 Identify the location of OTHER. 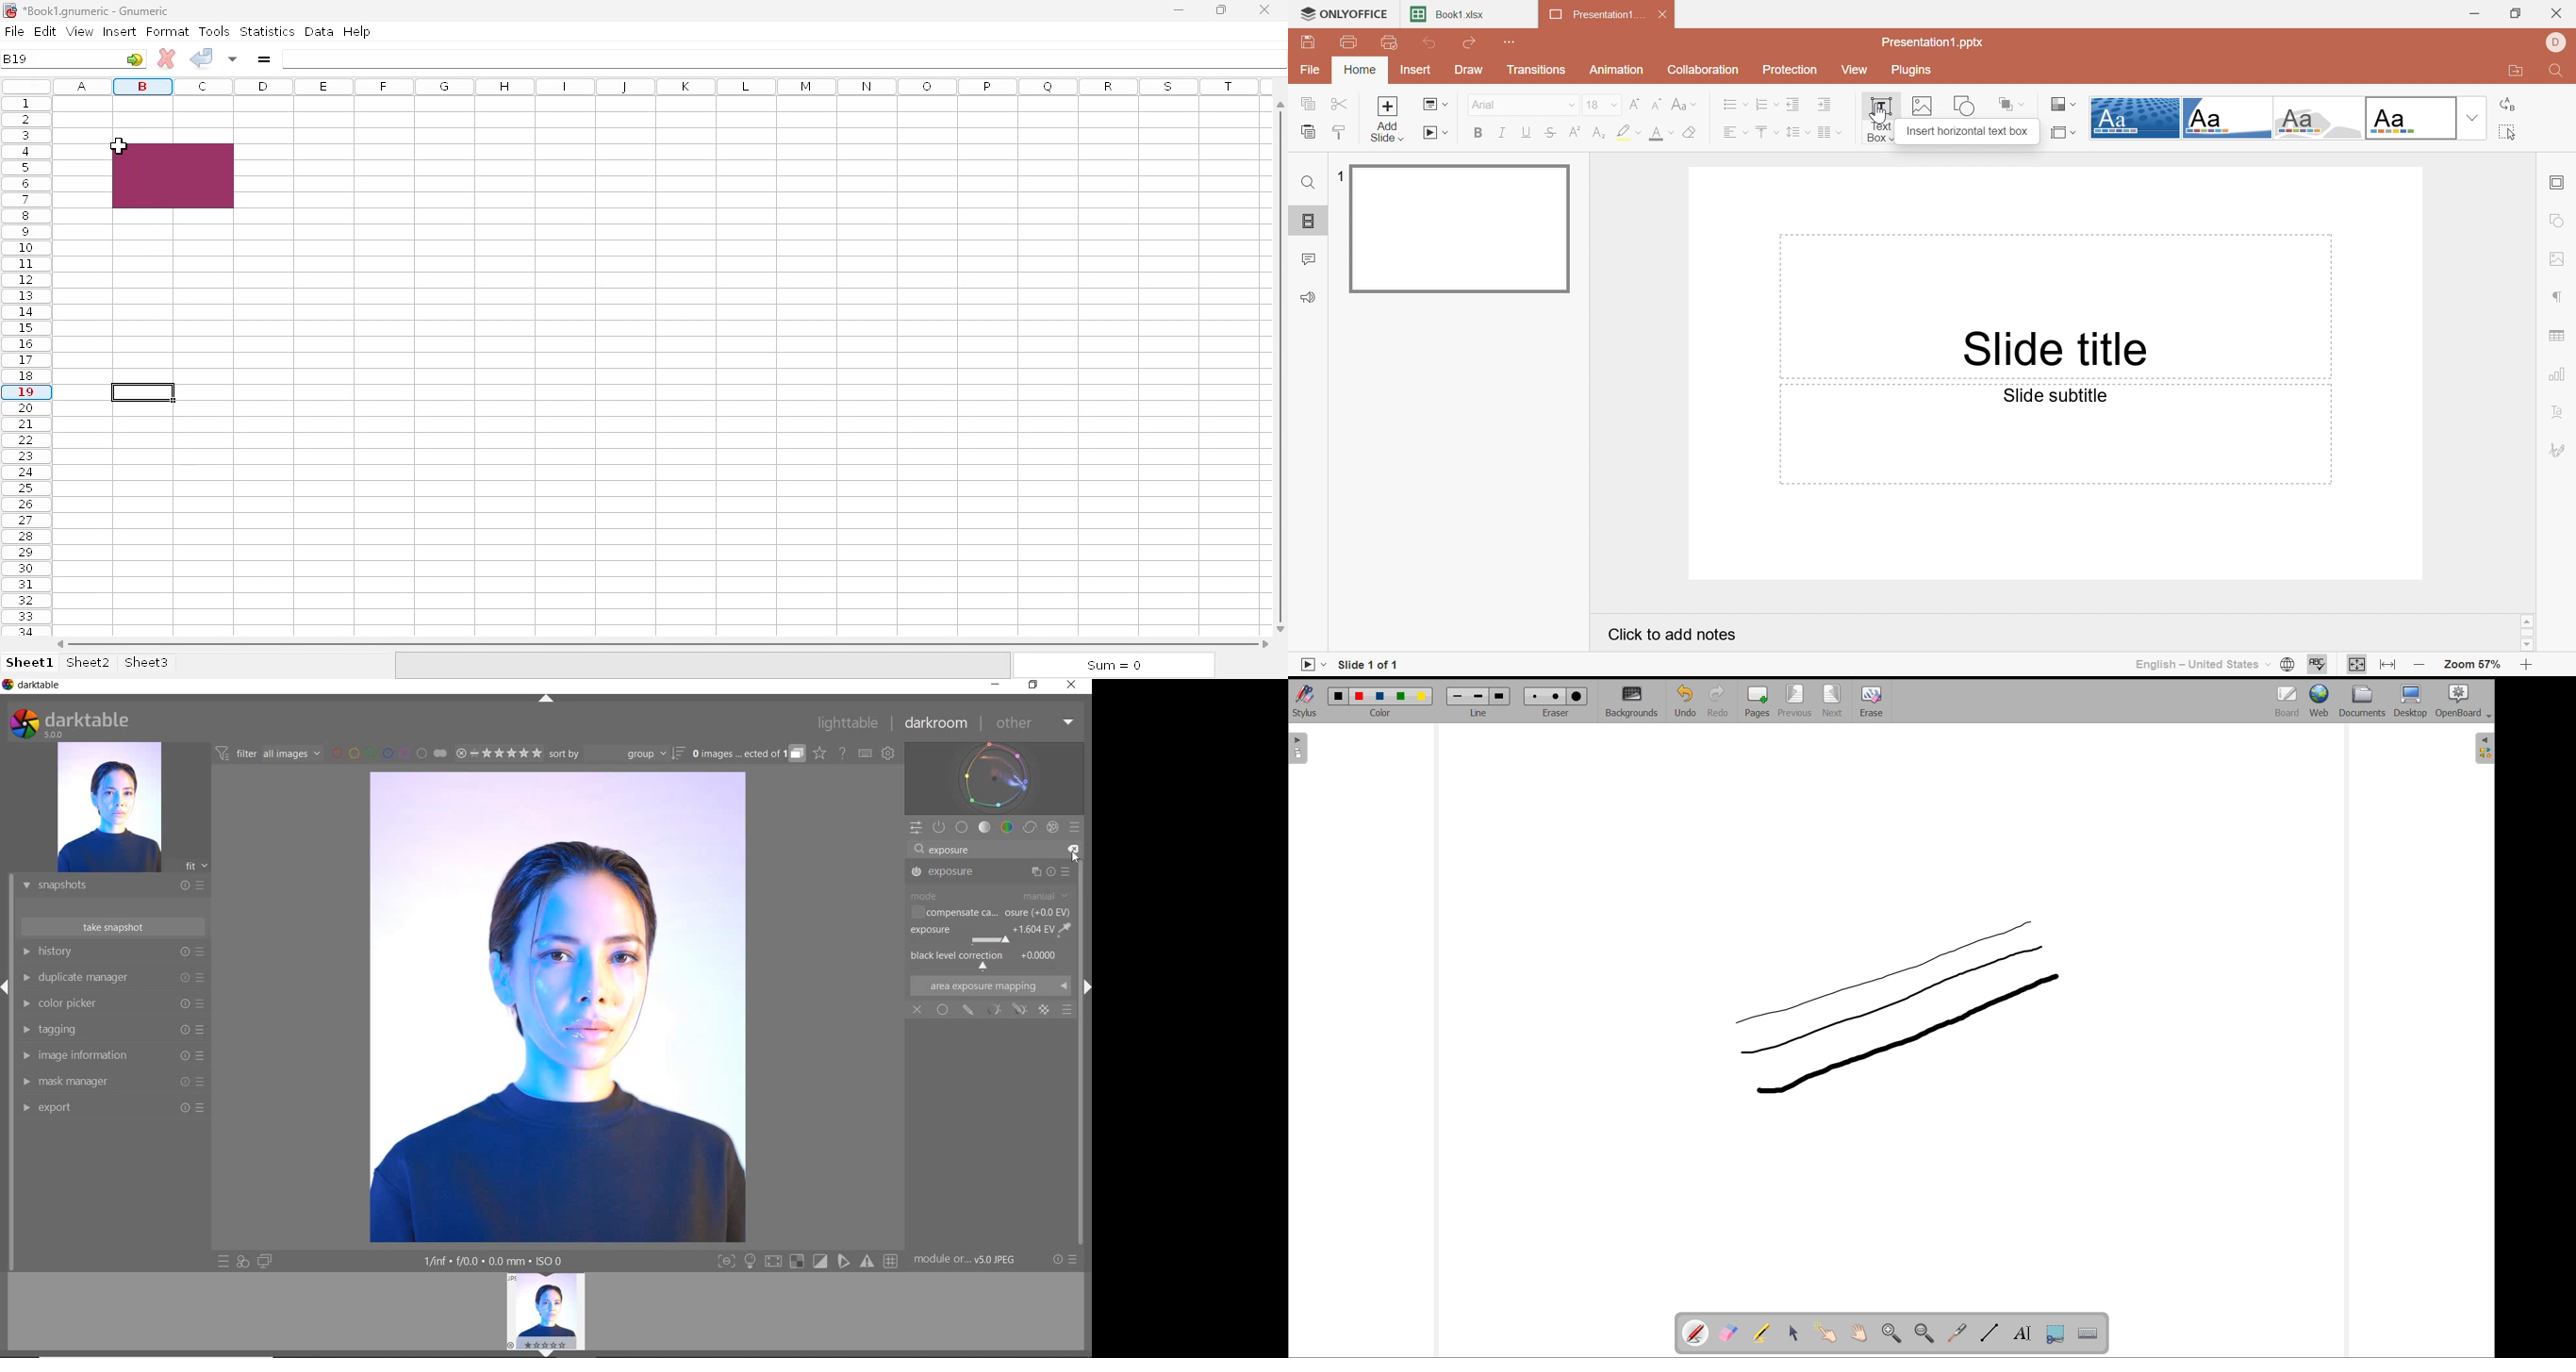
(1034, 724).